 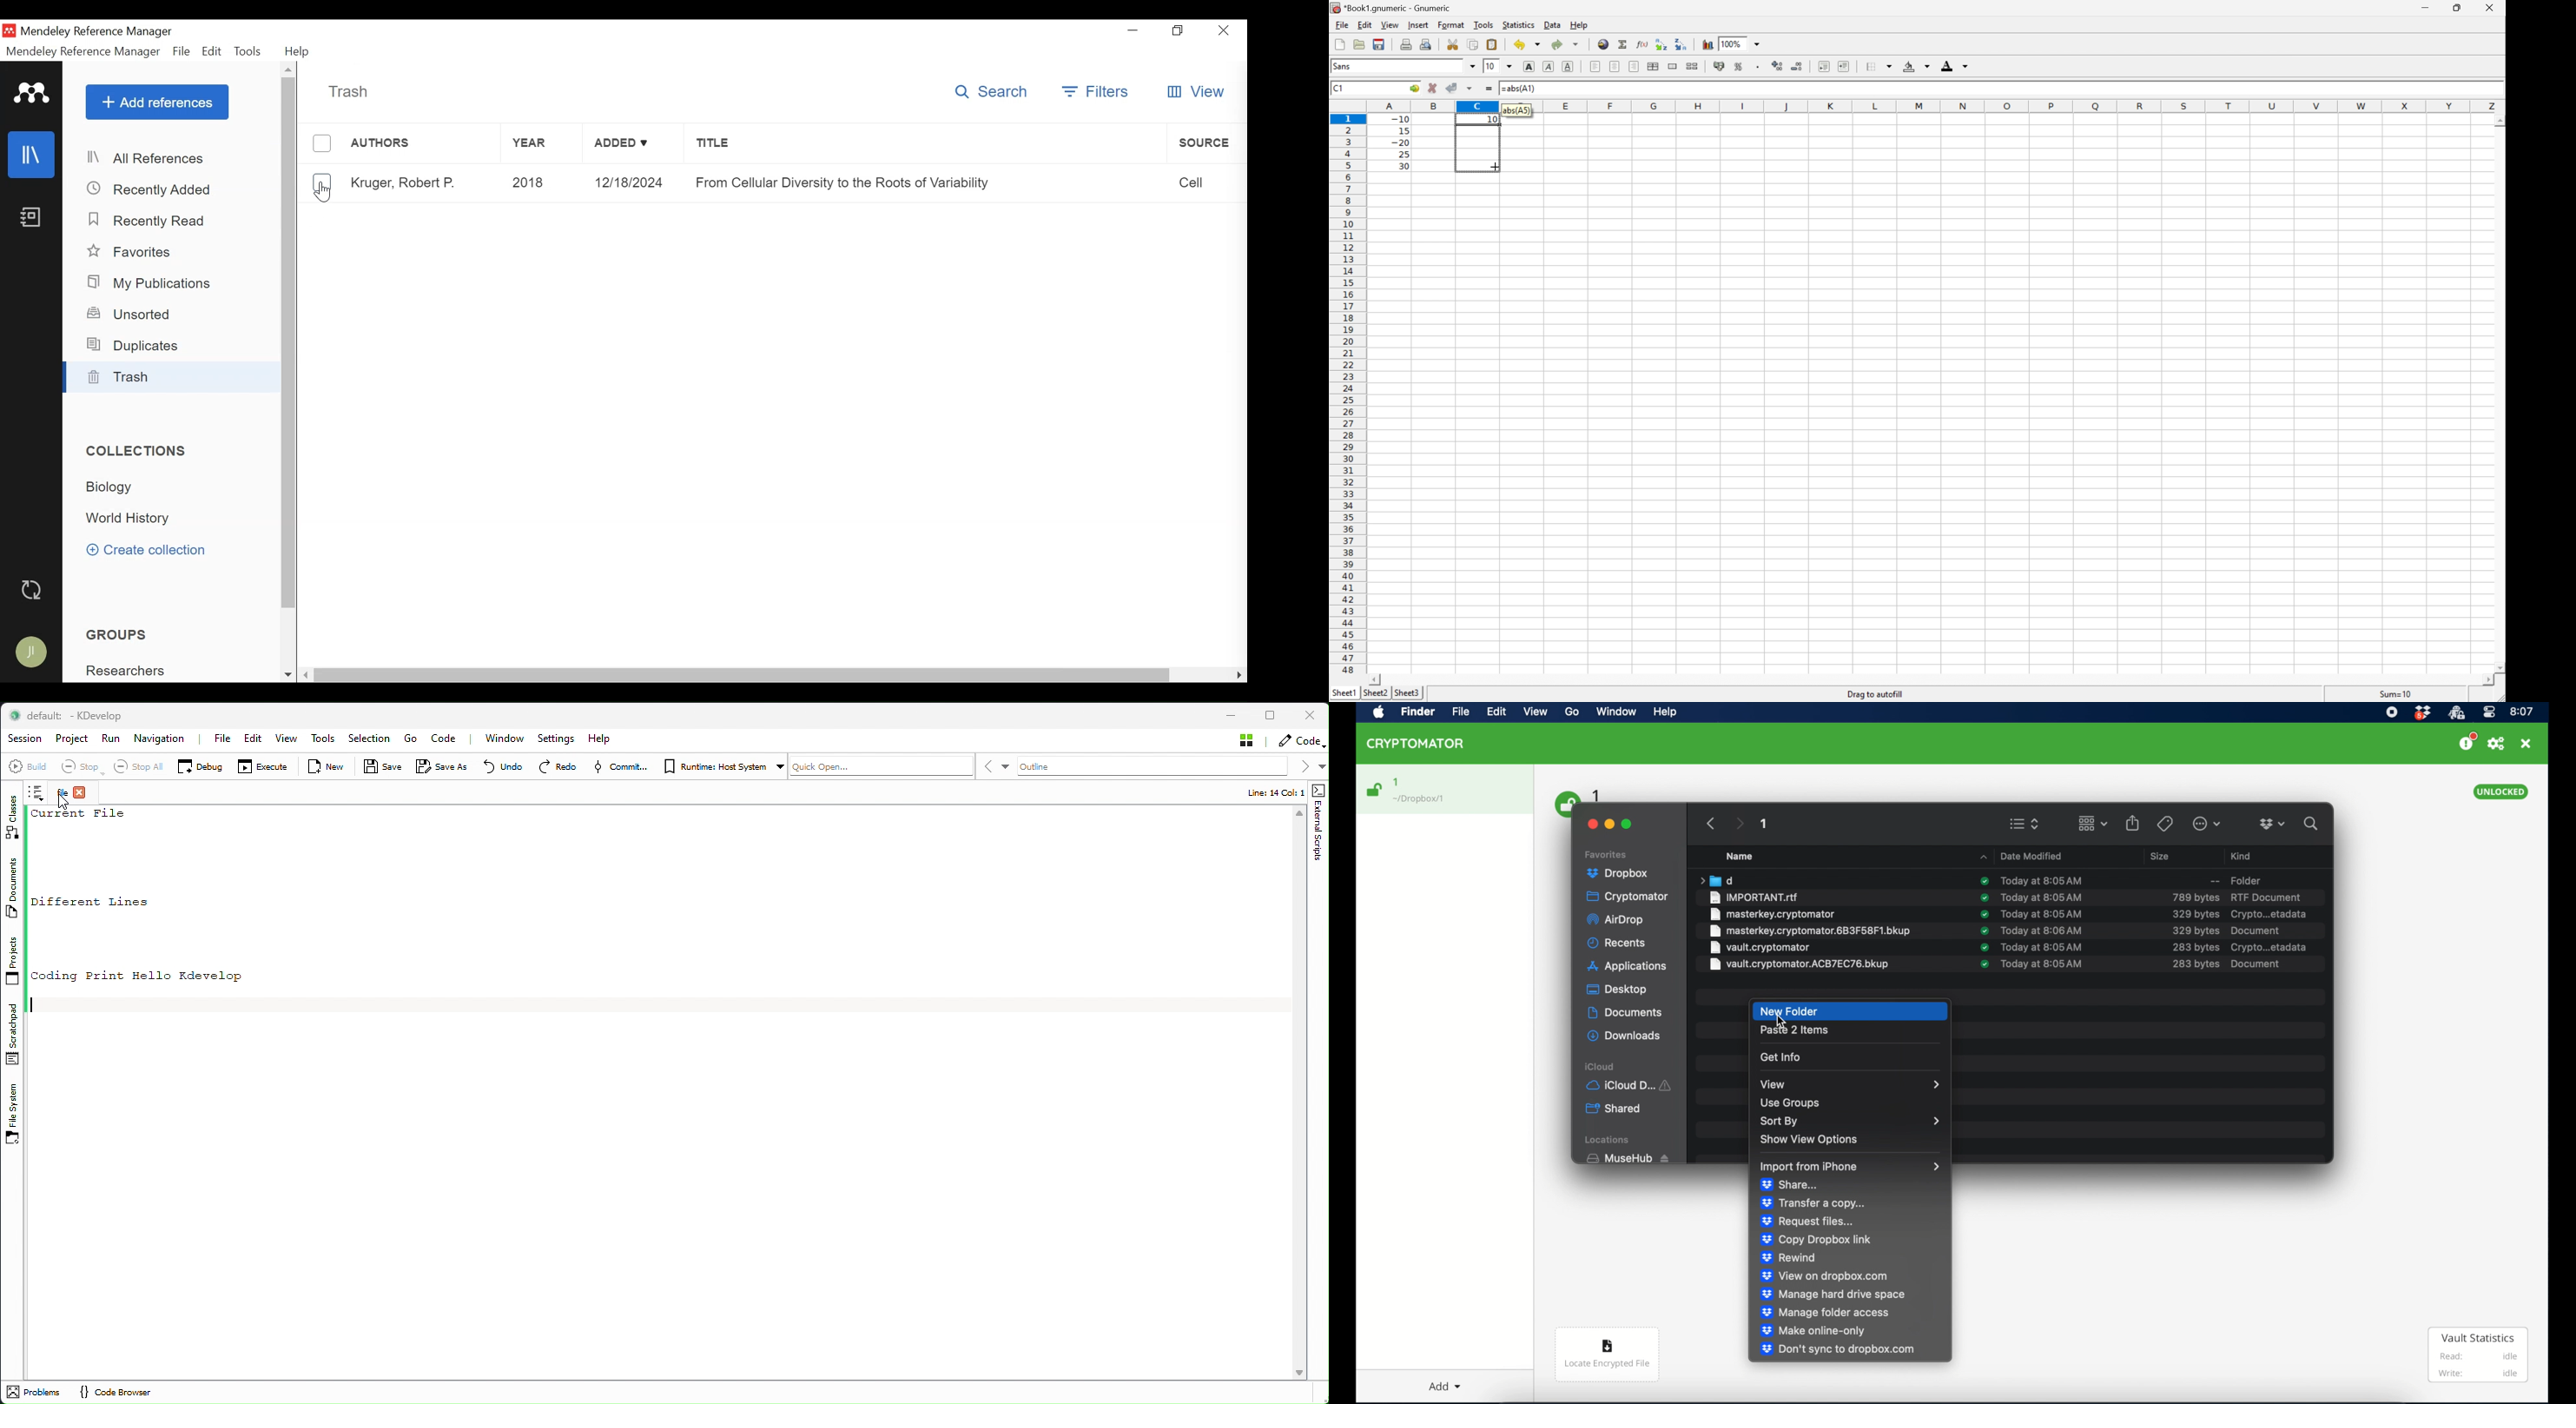 What do you see at coordinates (1433, 90) in the screenshot?
I see `cancel change` at bounding box center [1433, 90].